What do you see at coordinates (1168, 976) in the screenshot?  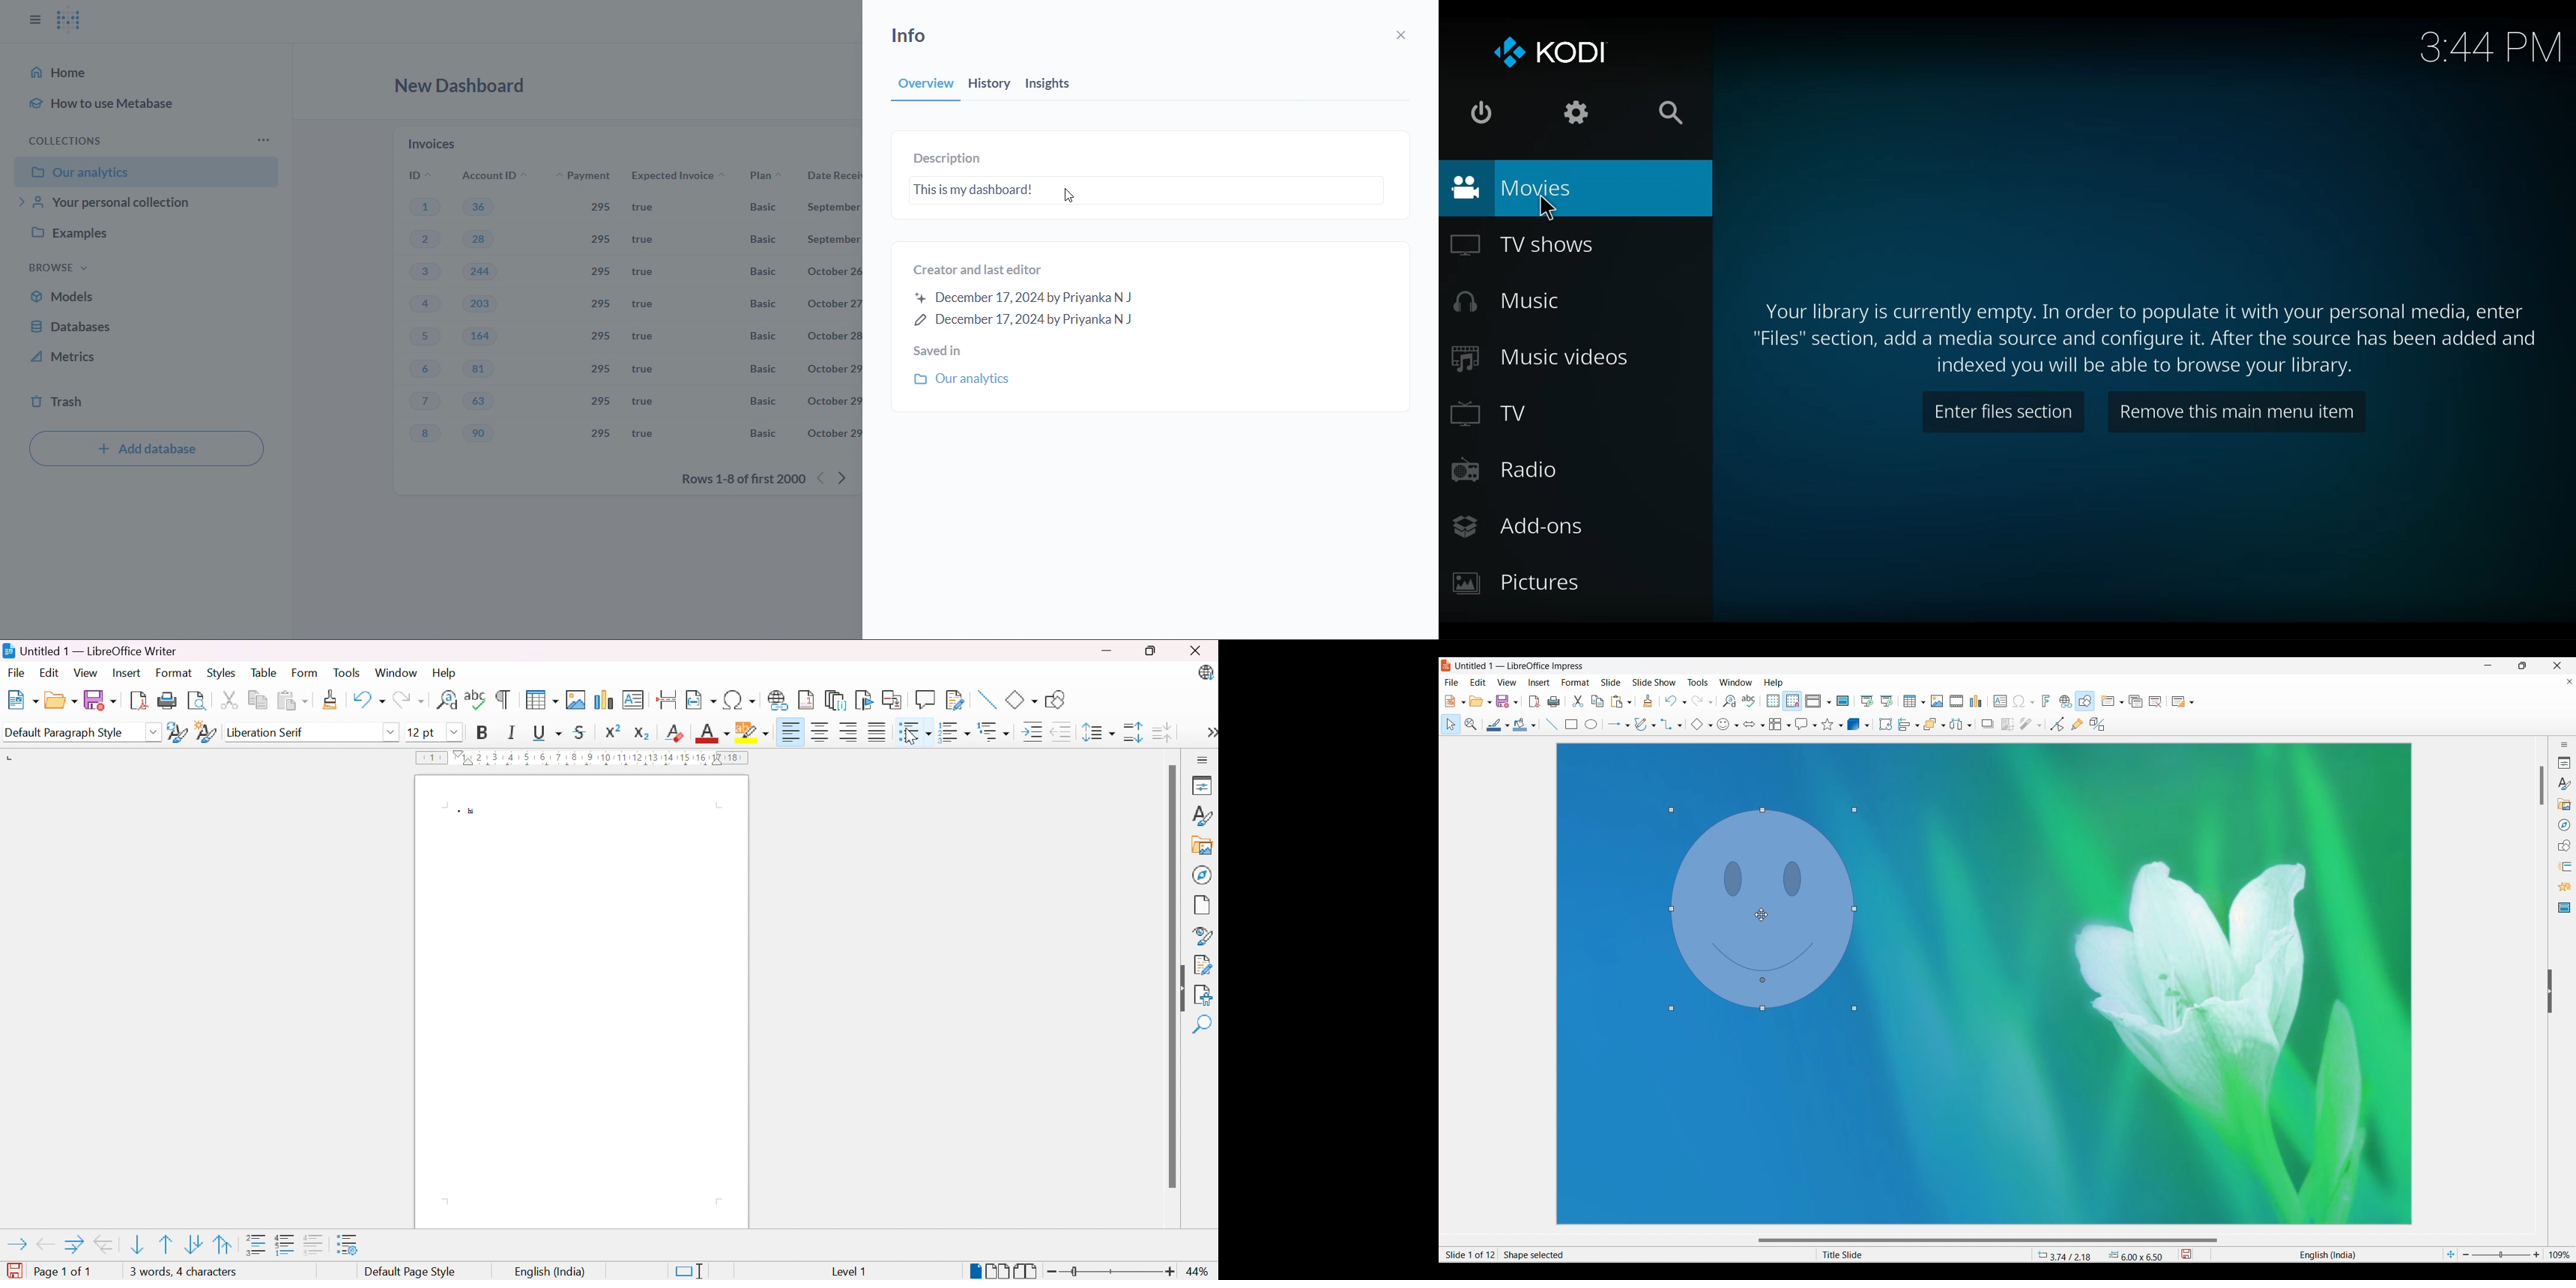 I see `Scroll bar` at bounding box center [1168, 976].